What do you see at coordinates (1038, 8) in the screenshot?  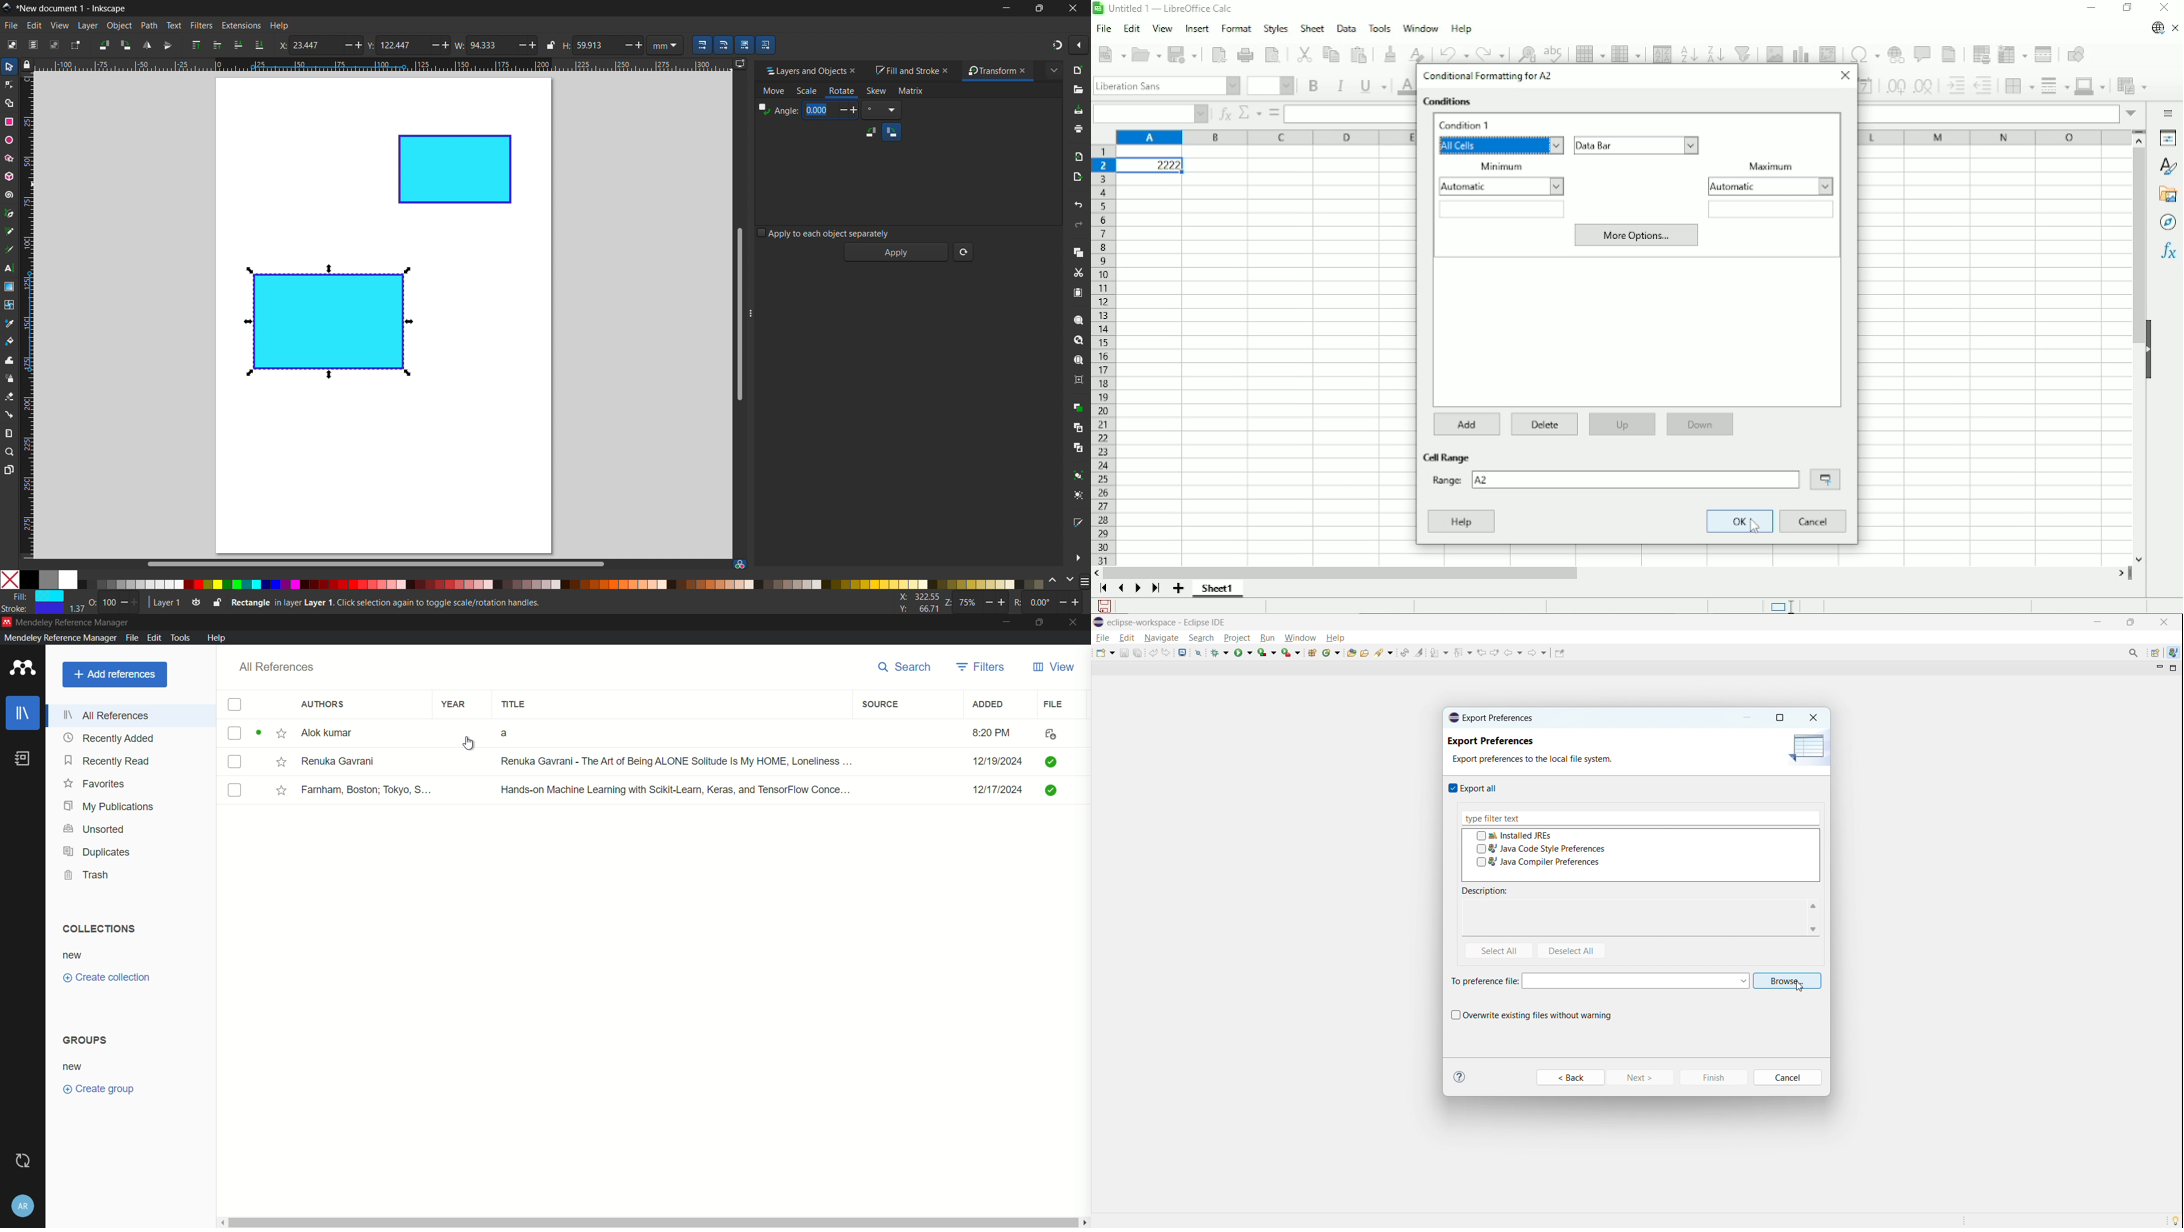 I see `maximize` at bounding box center [1038, 8].